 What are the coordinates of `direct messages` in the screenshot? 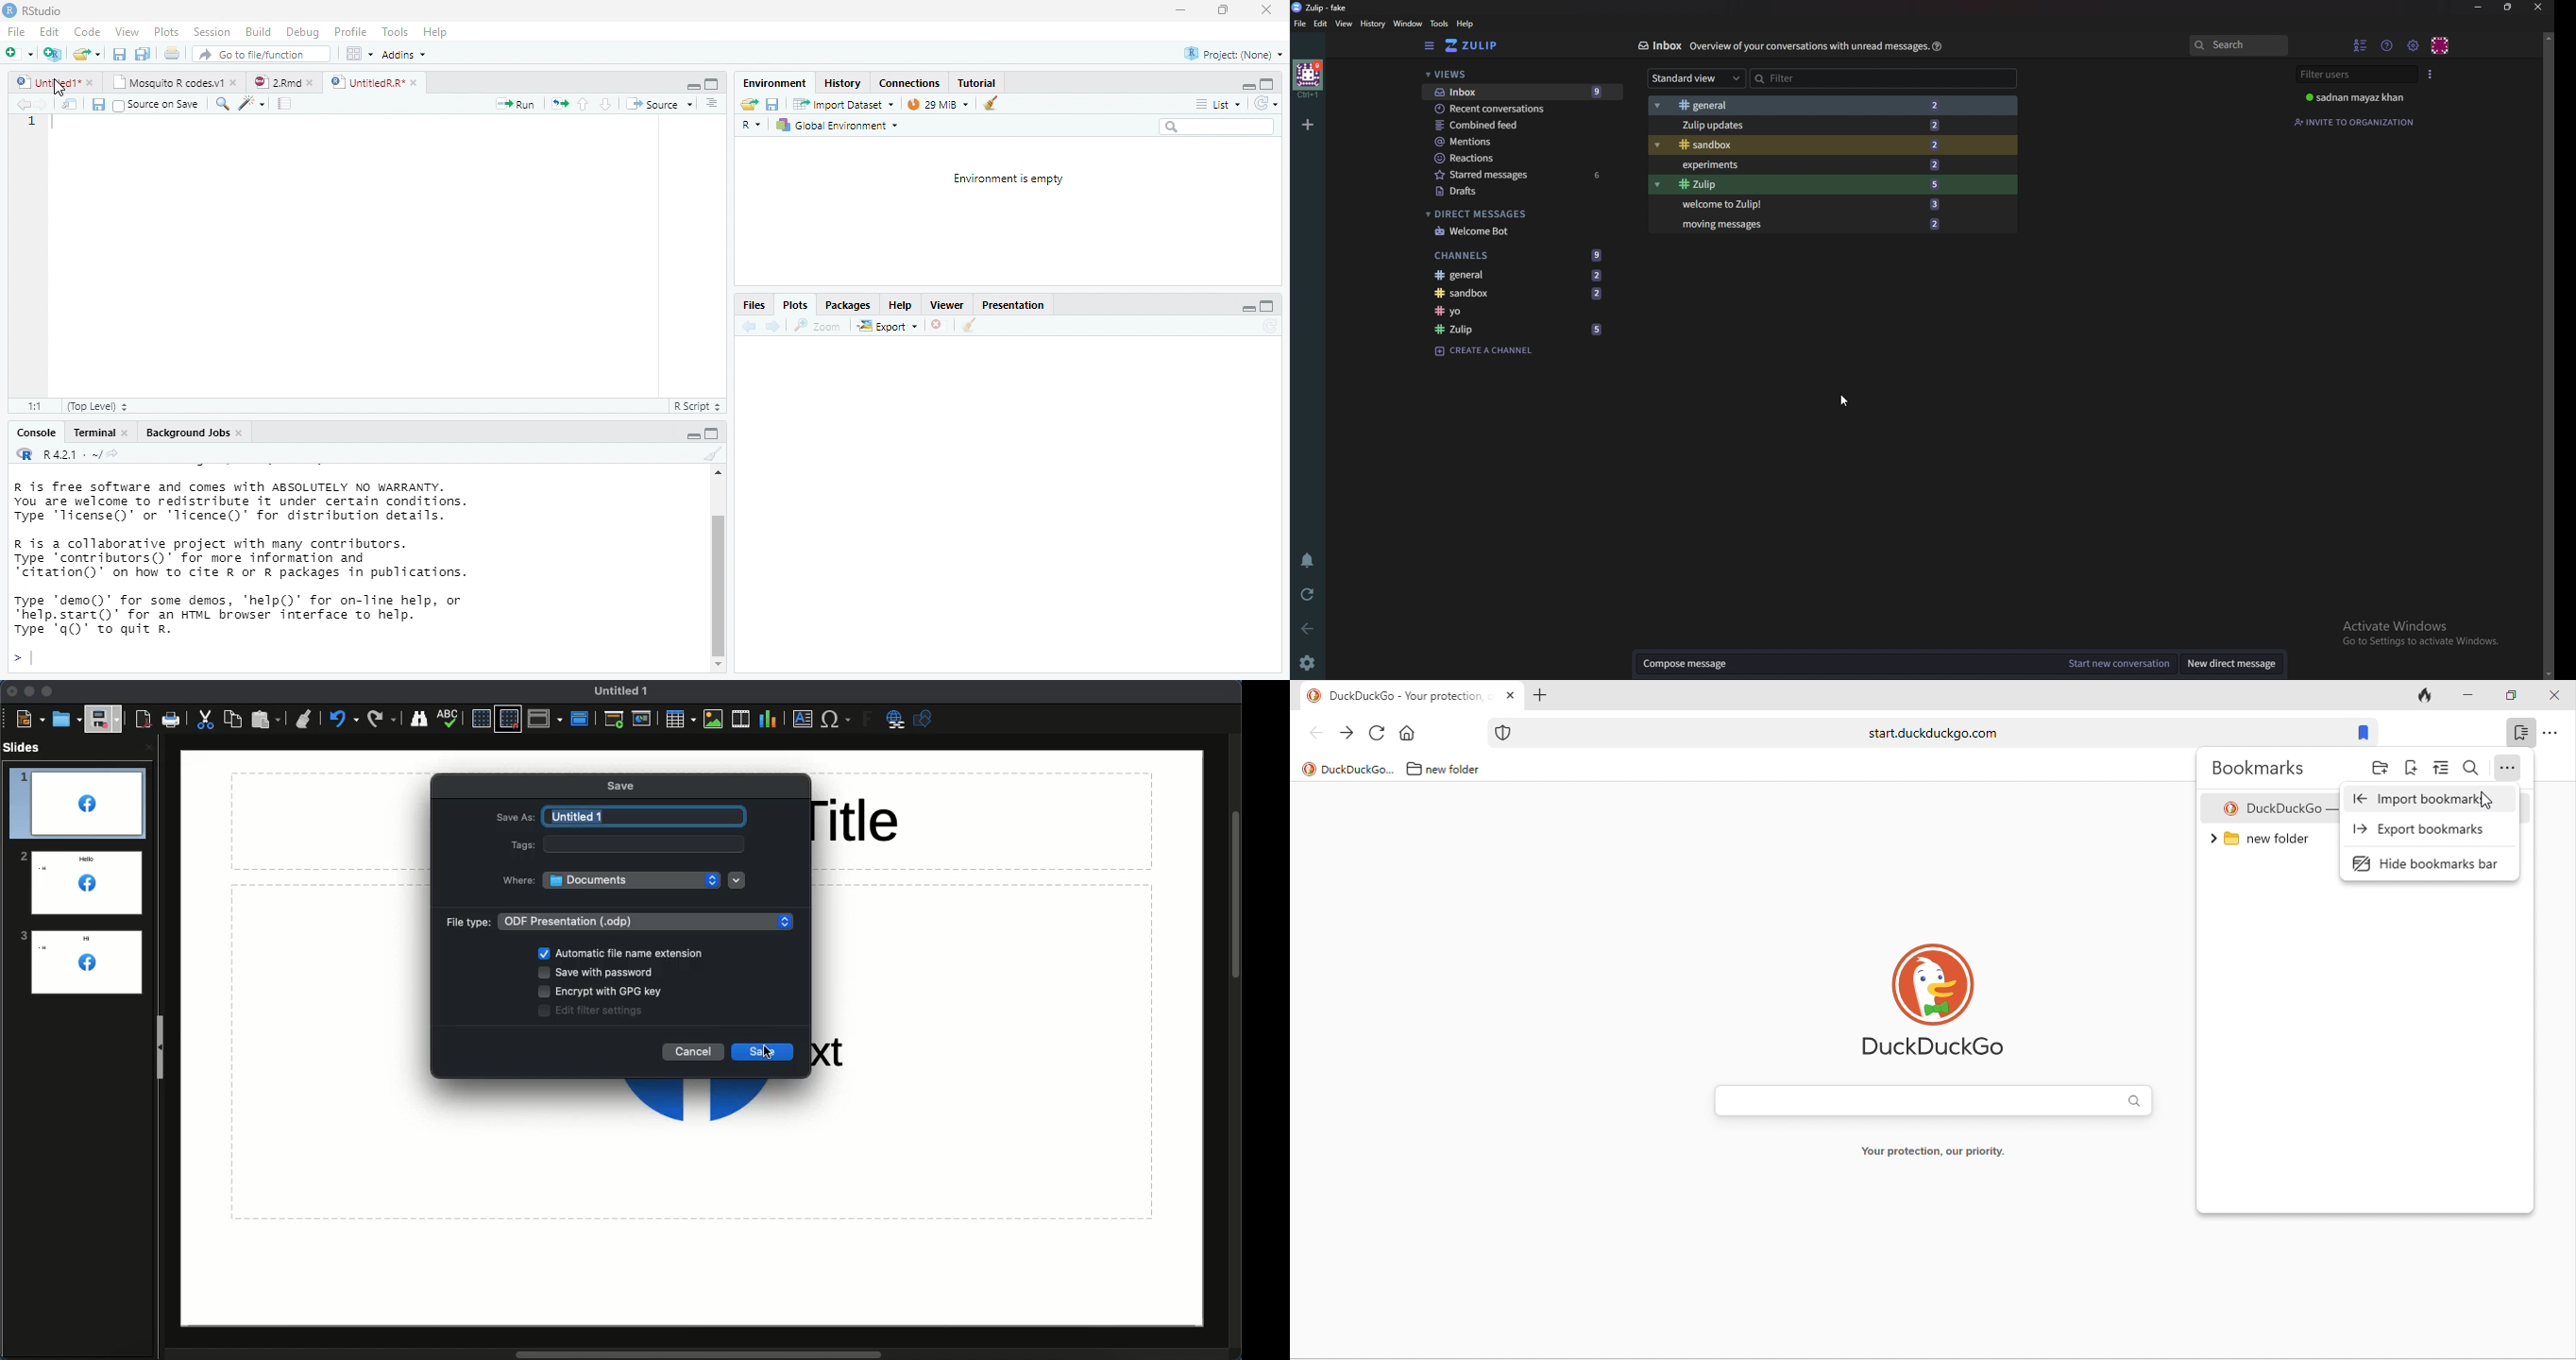 It's located at (1509, 213).